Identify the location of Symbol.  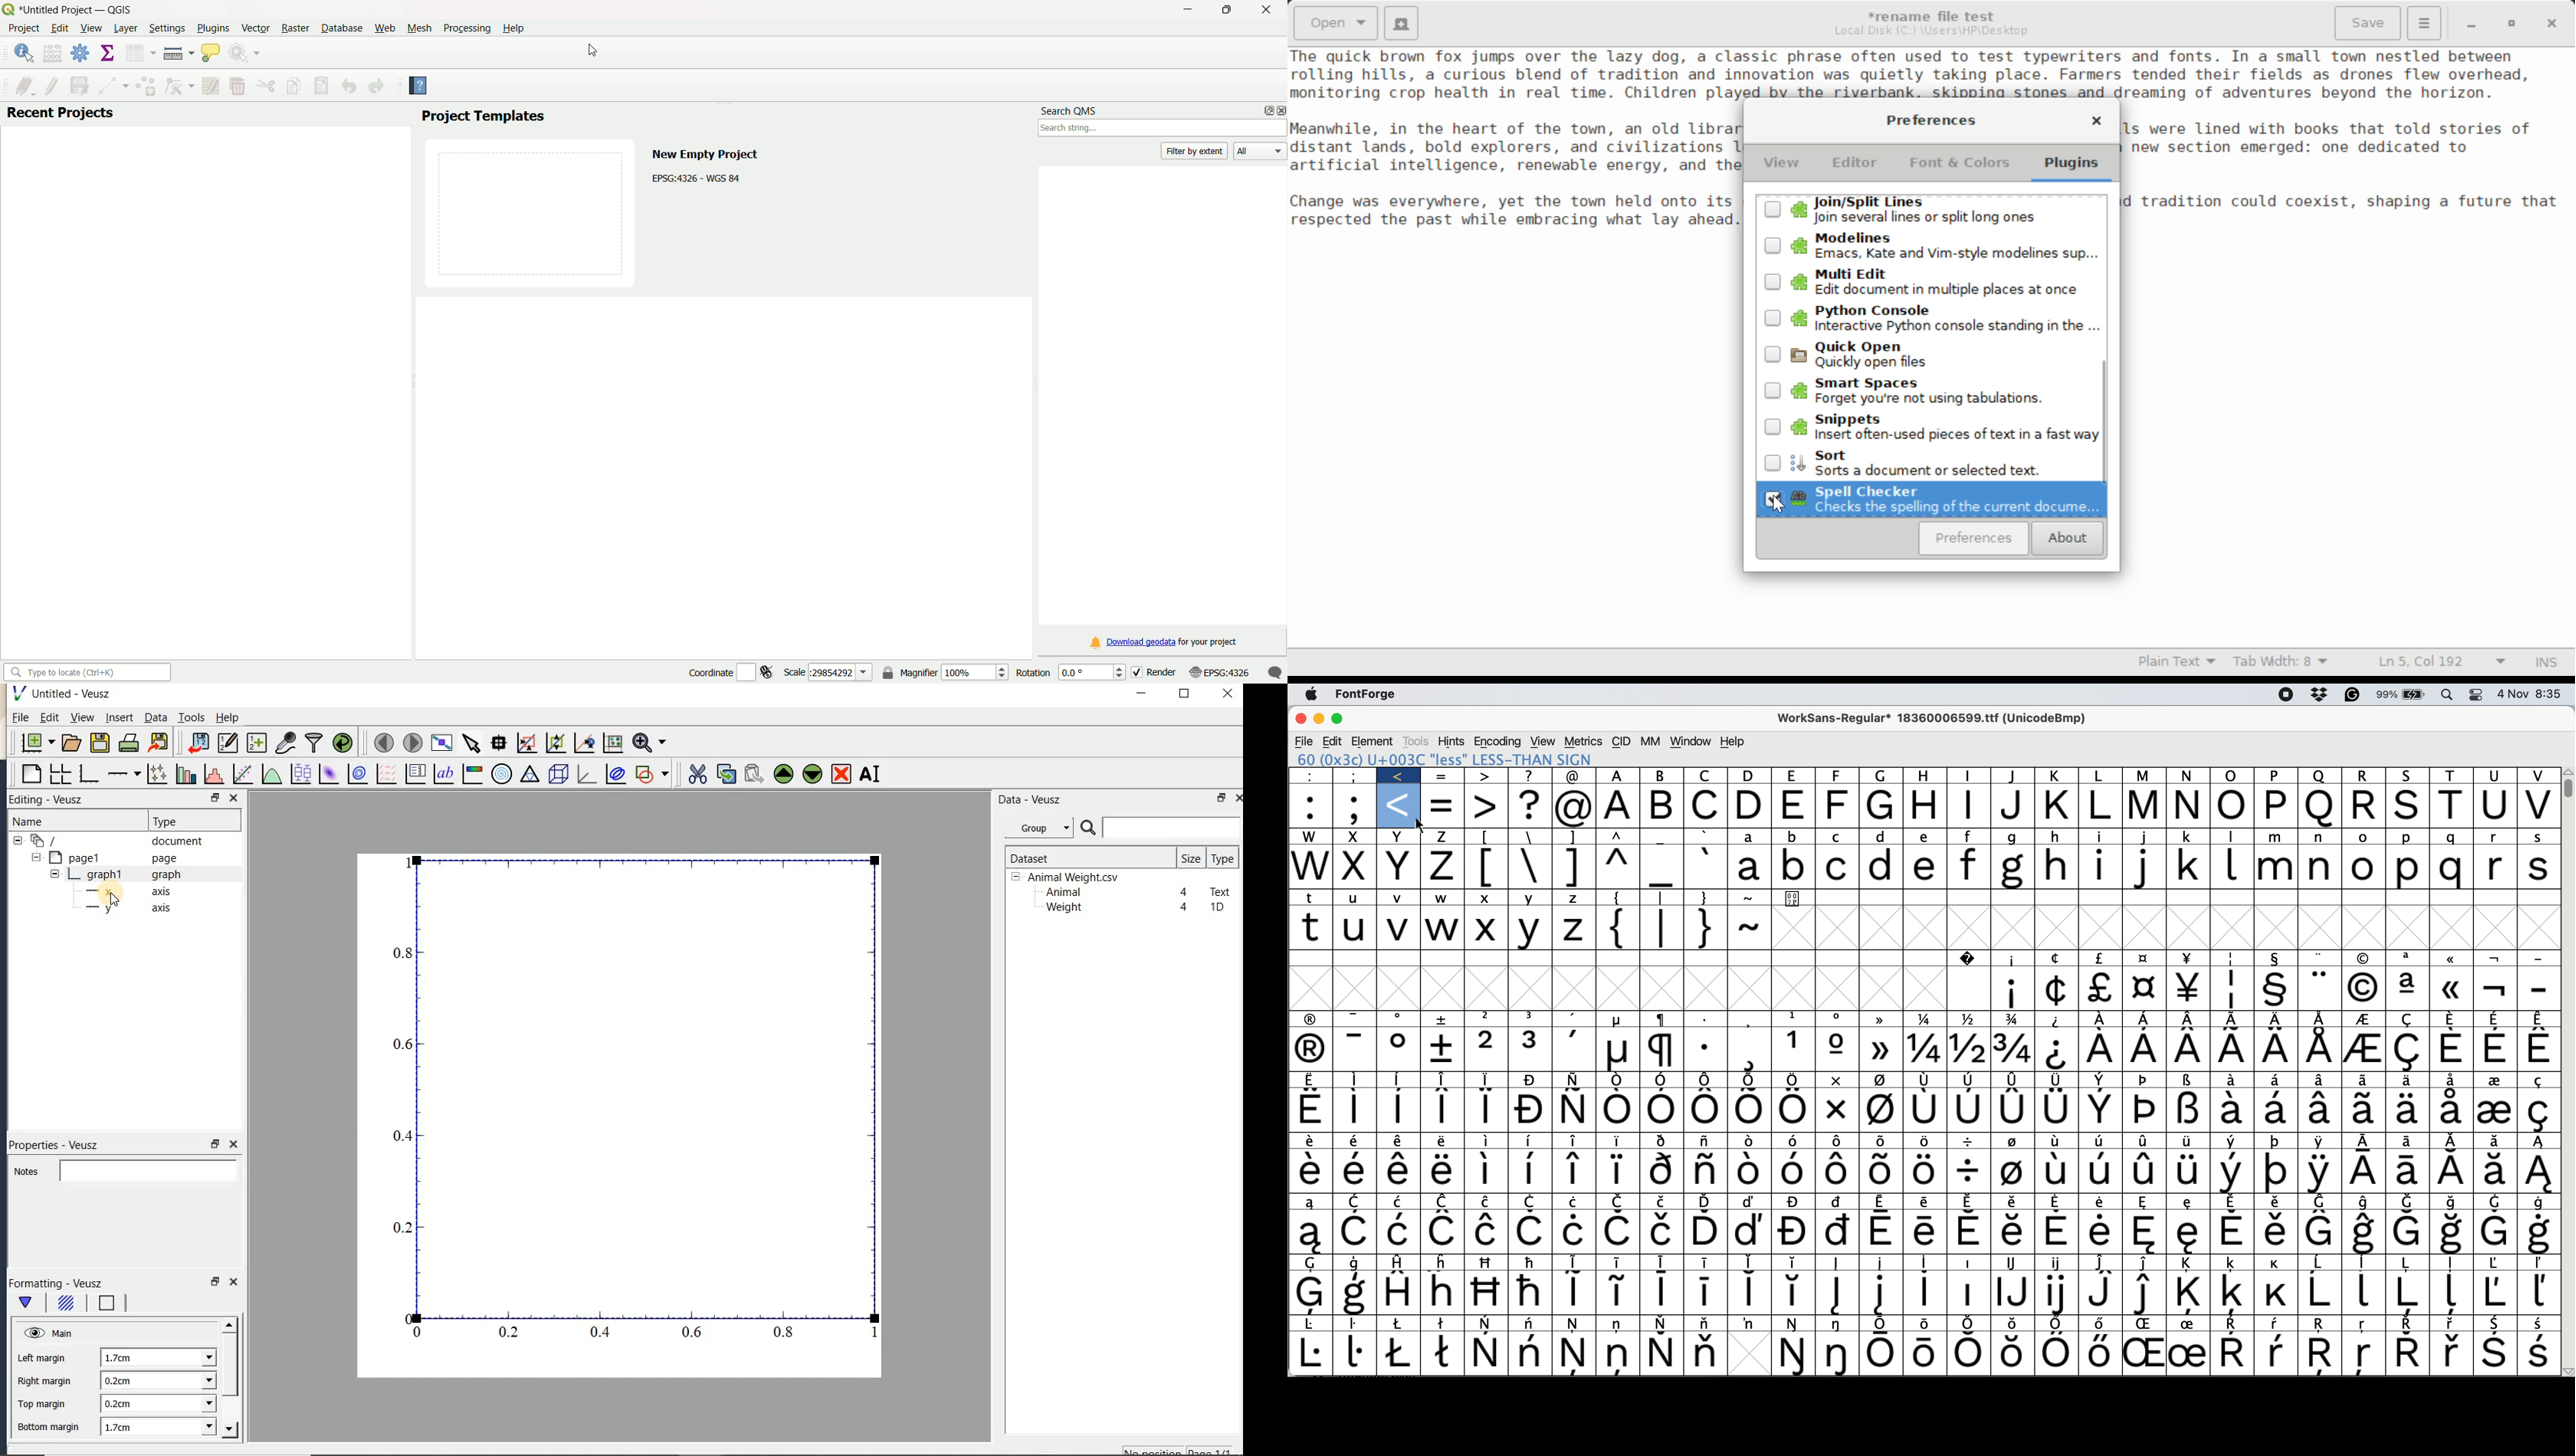
(2320, 1080).